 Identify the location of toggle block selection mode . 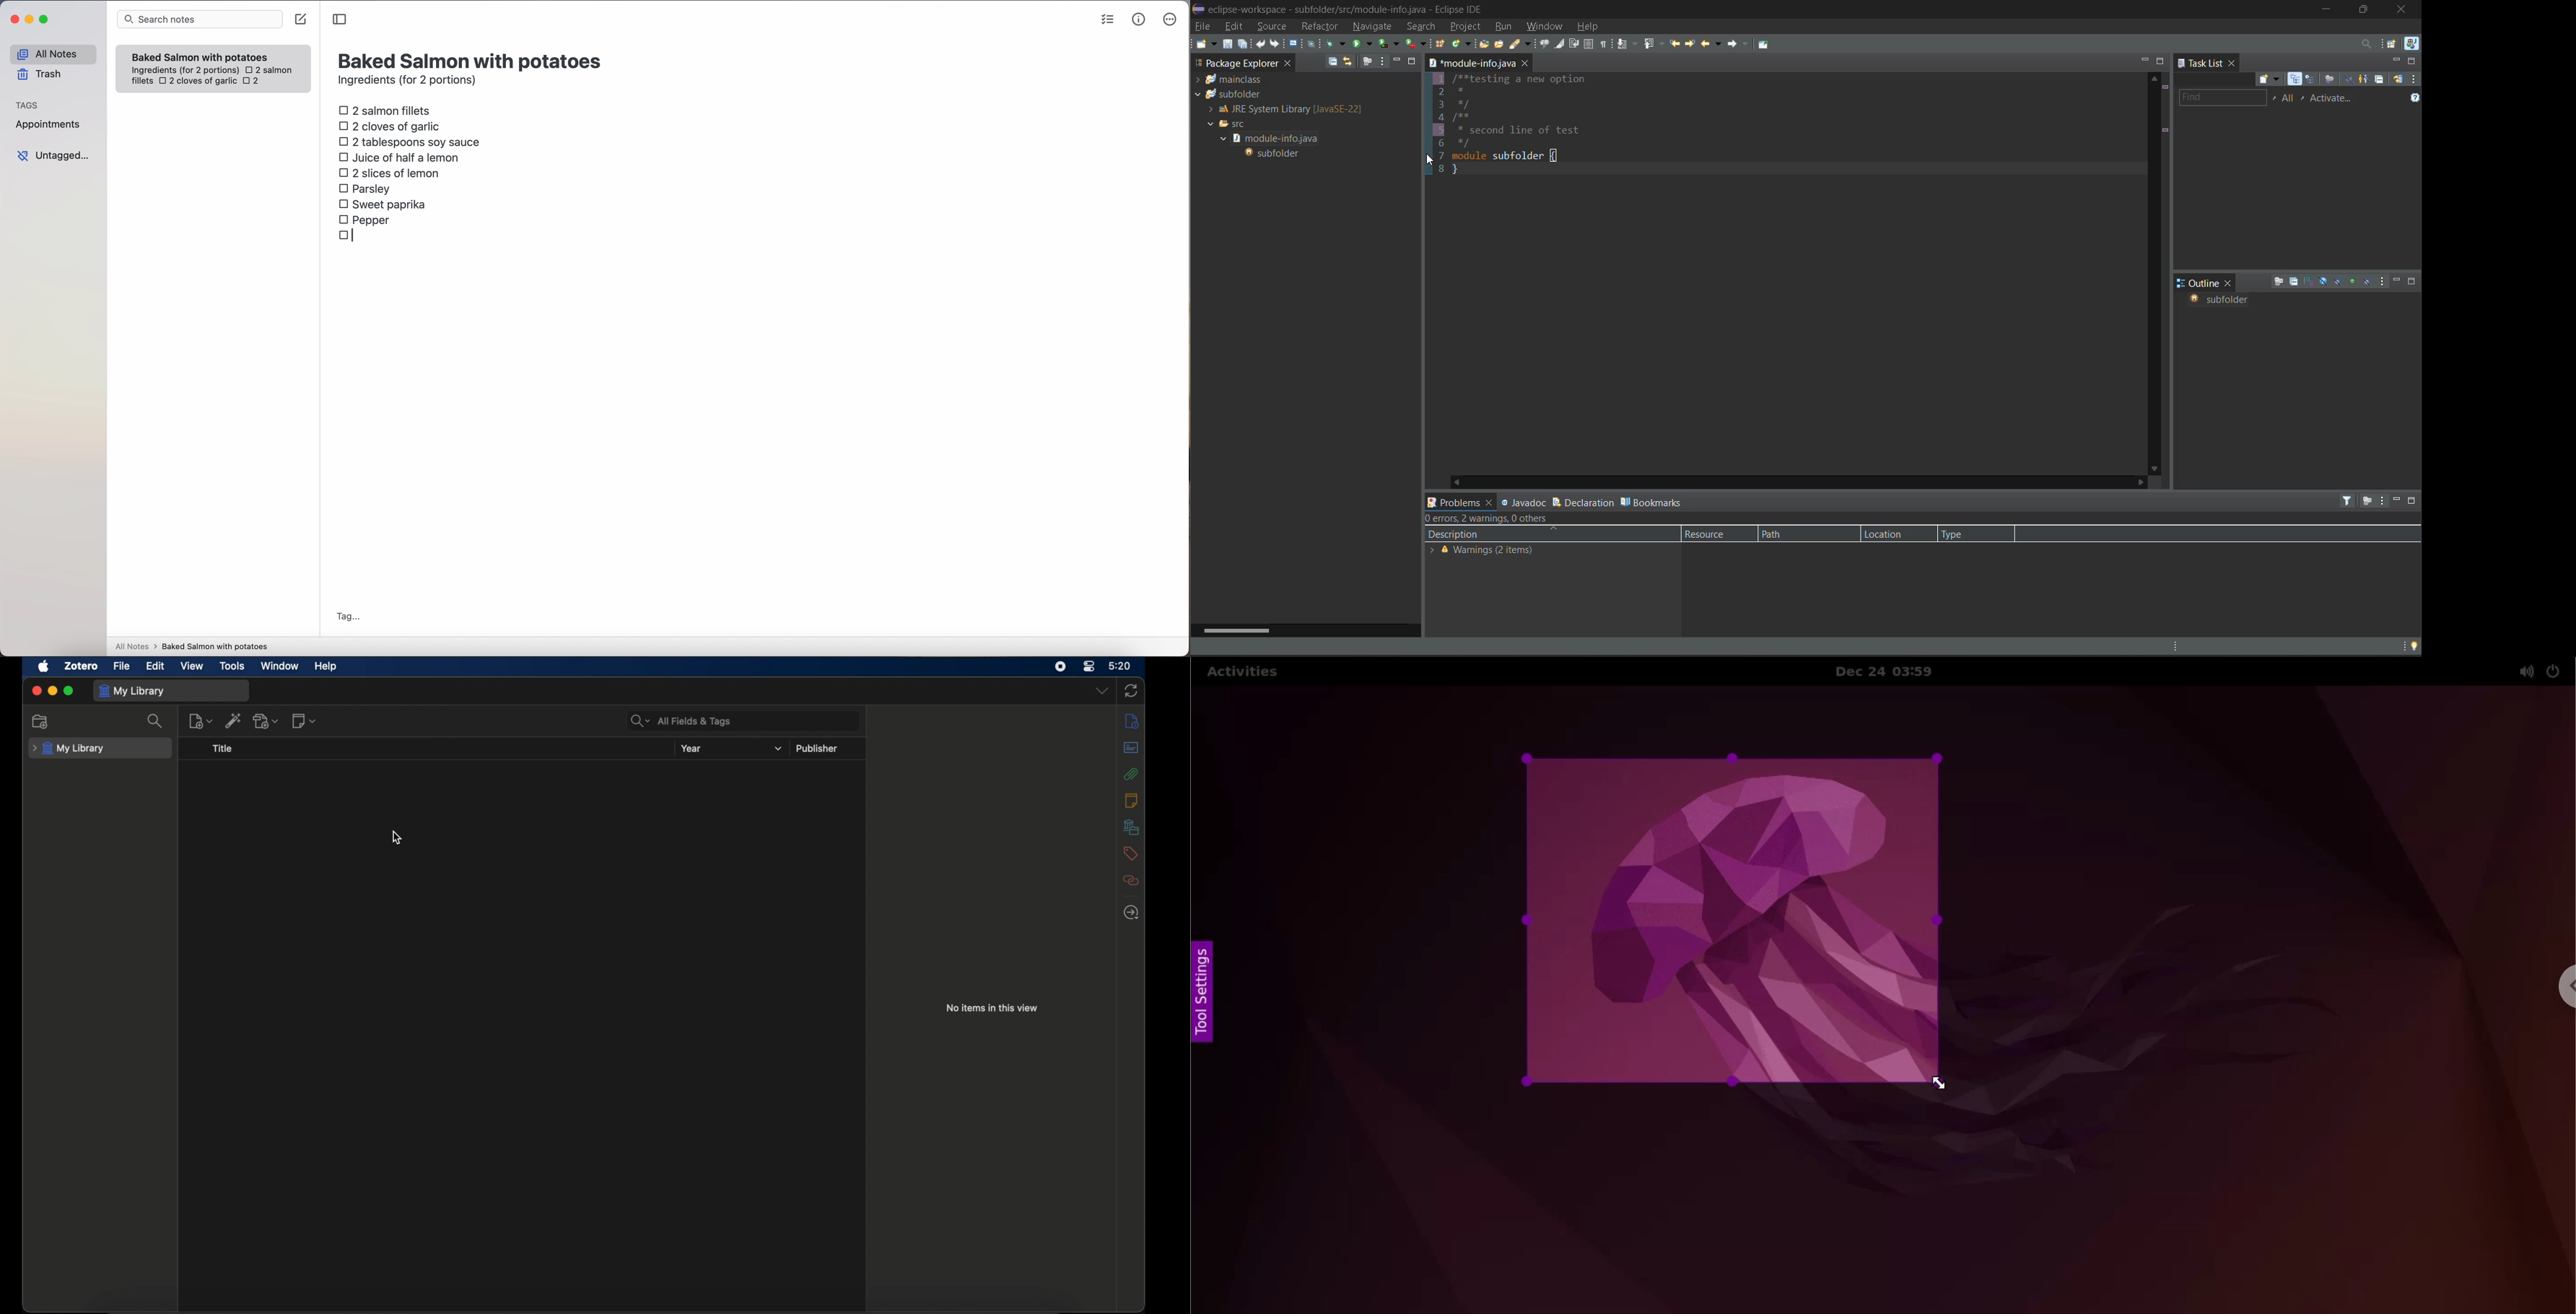
(1589, 44).